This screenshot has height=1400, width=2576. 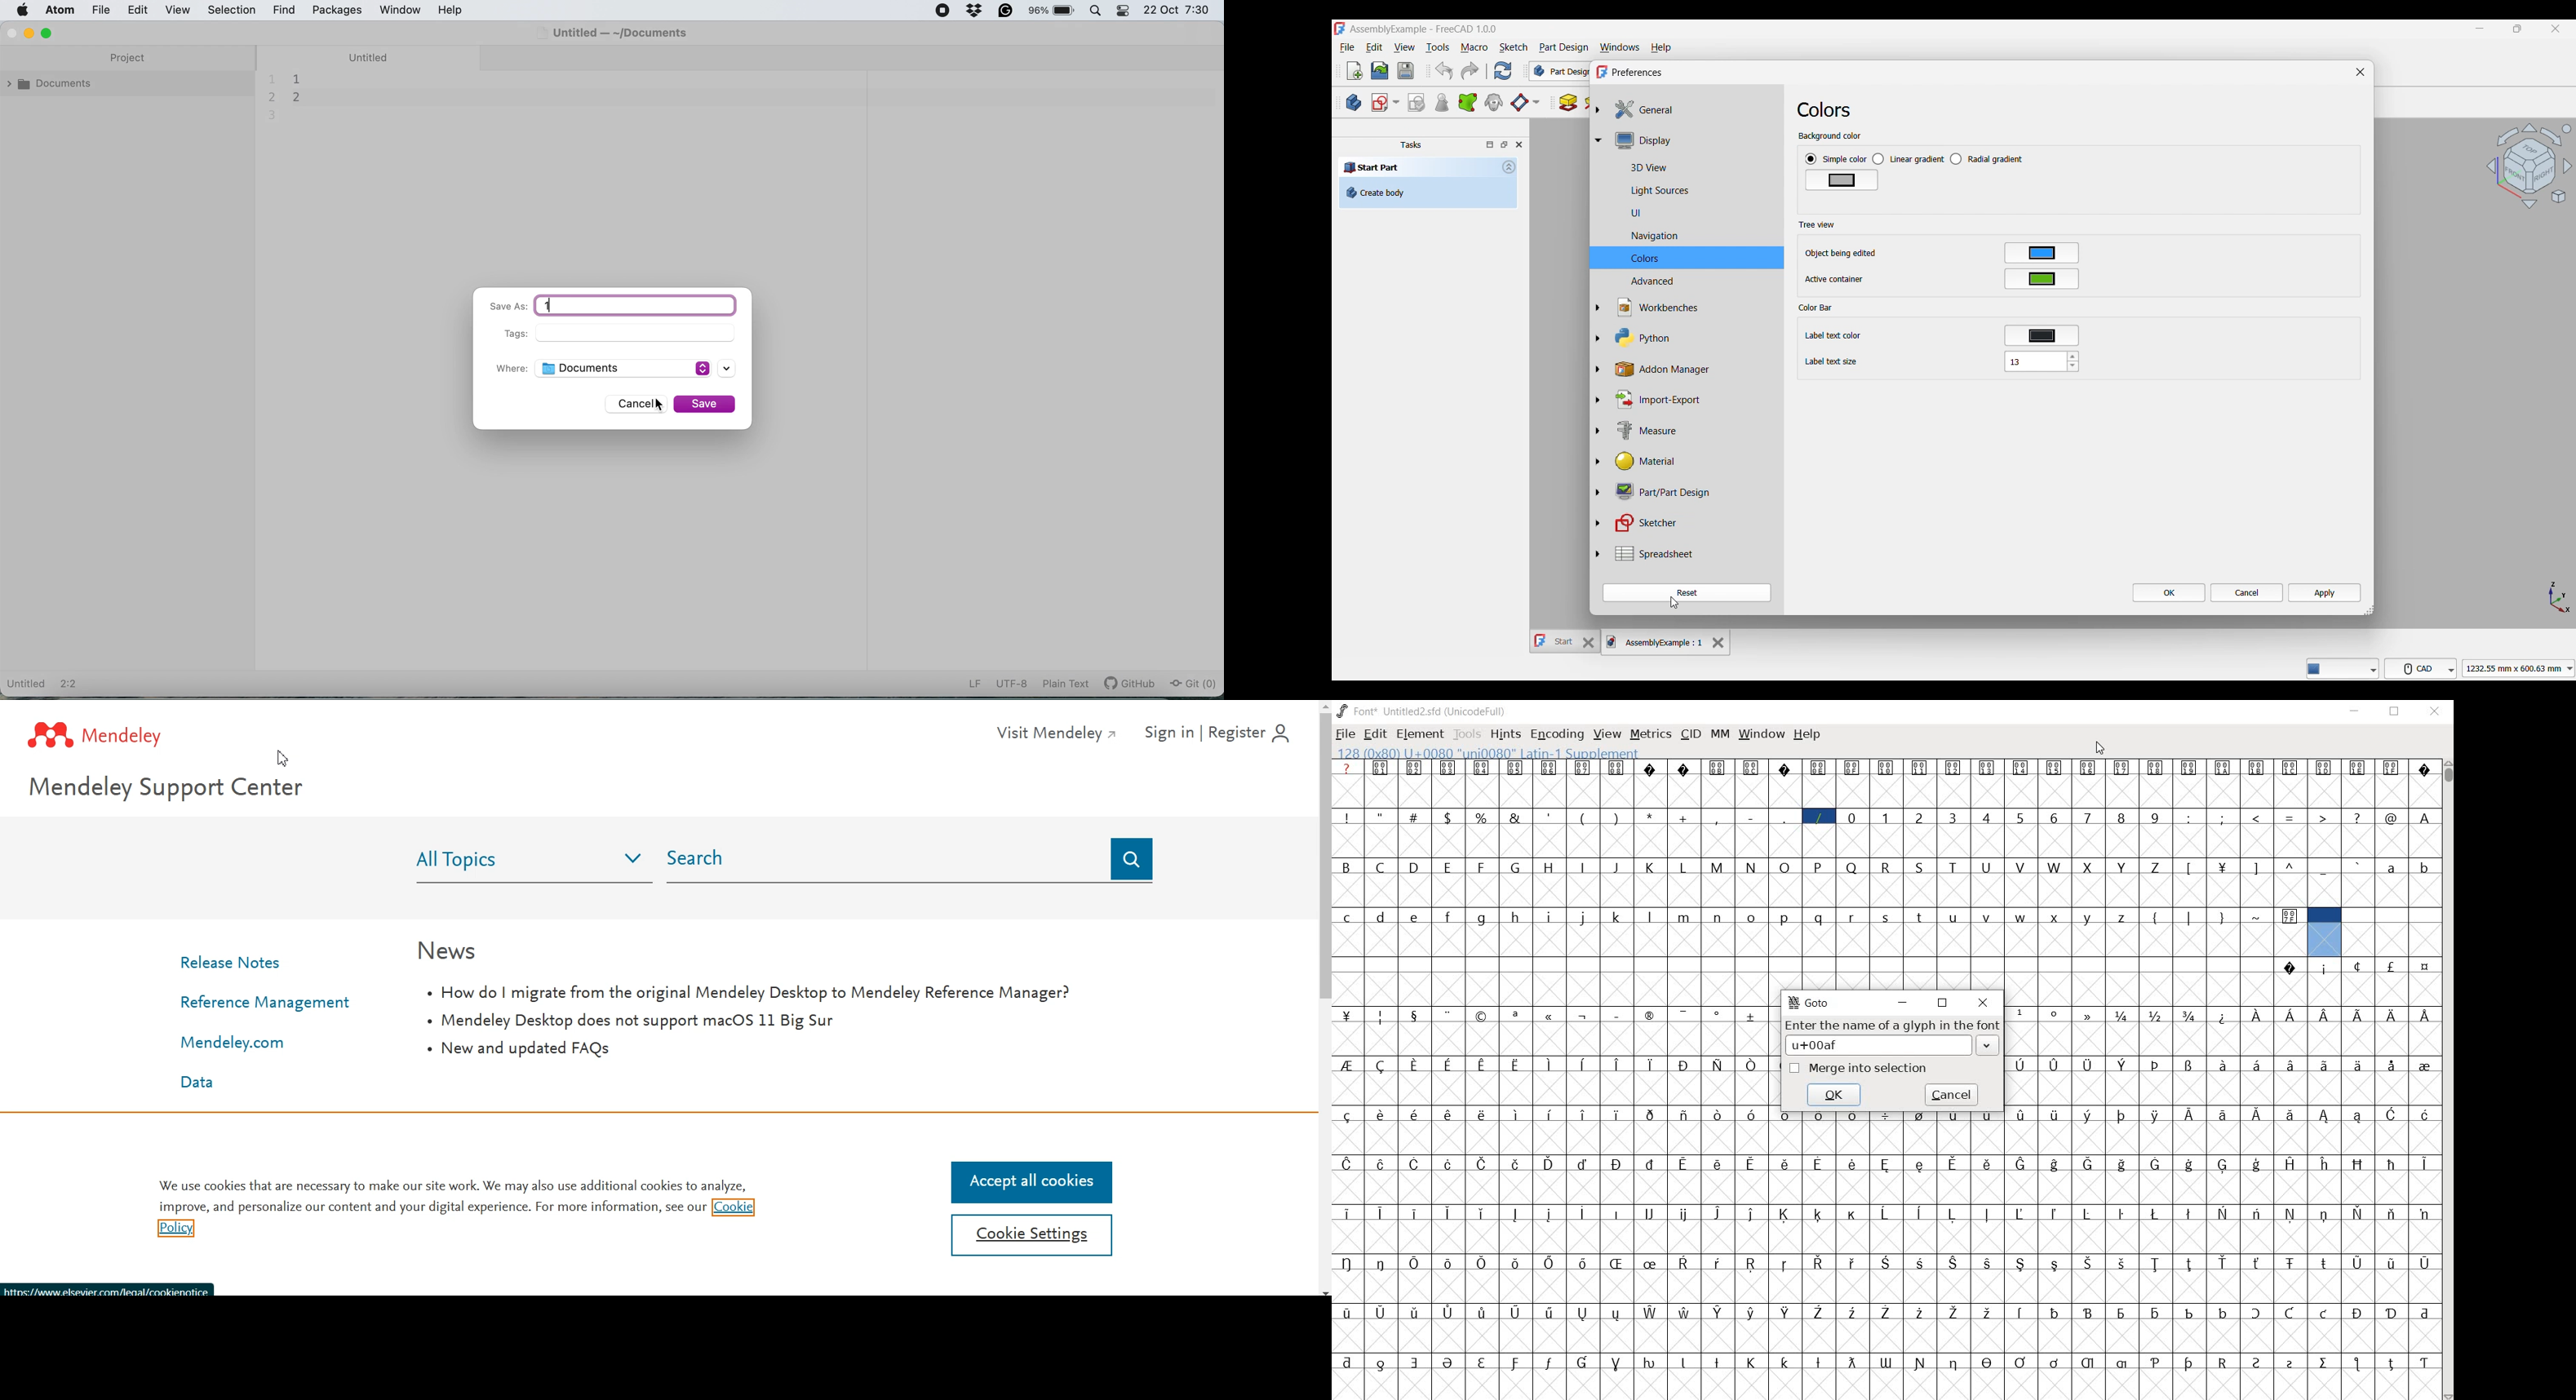 What do you see at coordinates (2170, 592) in the screenshot?
I see `OK` at bounding box center [2170, 592].